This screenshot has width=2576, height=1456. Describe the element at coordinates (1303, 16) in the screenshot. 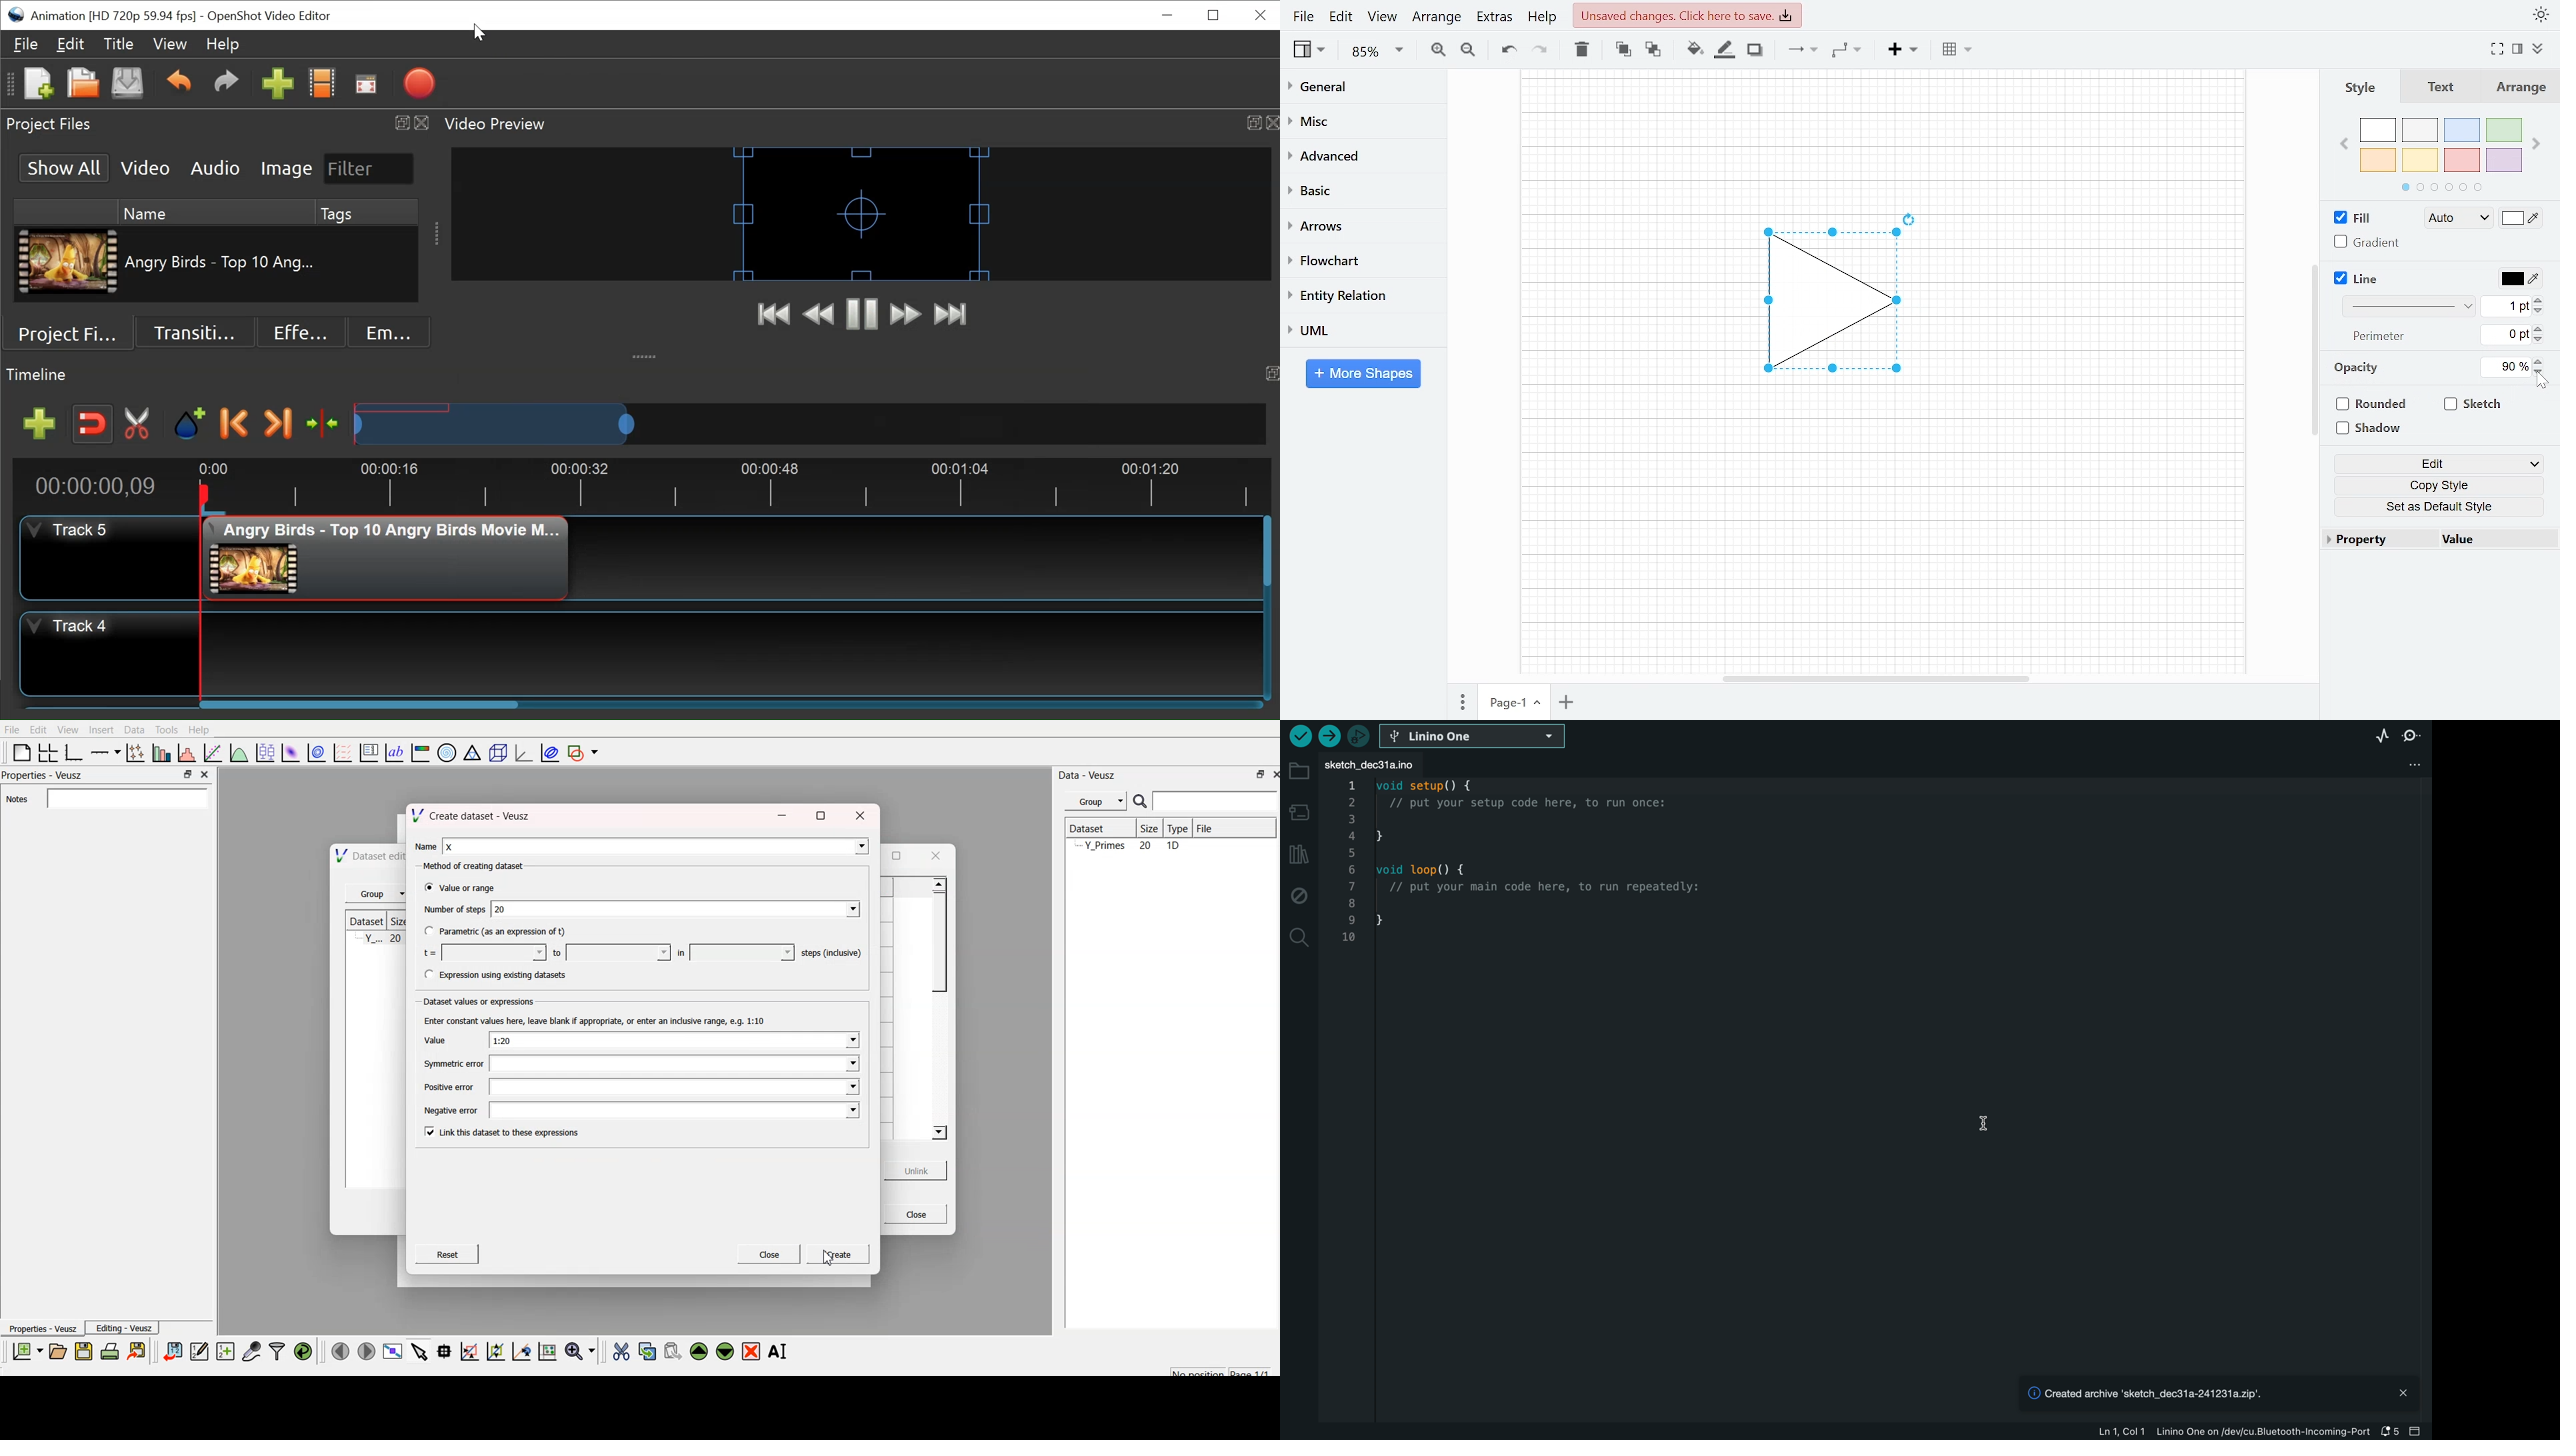

I see `File` at that location.